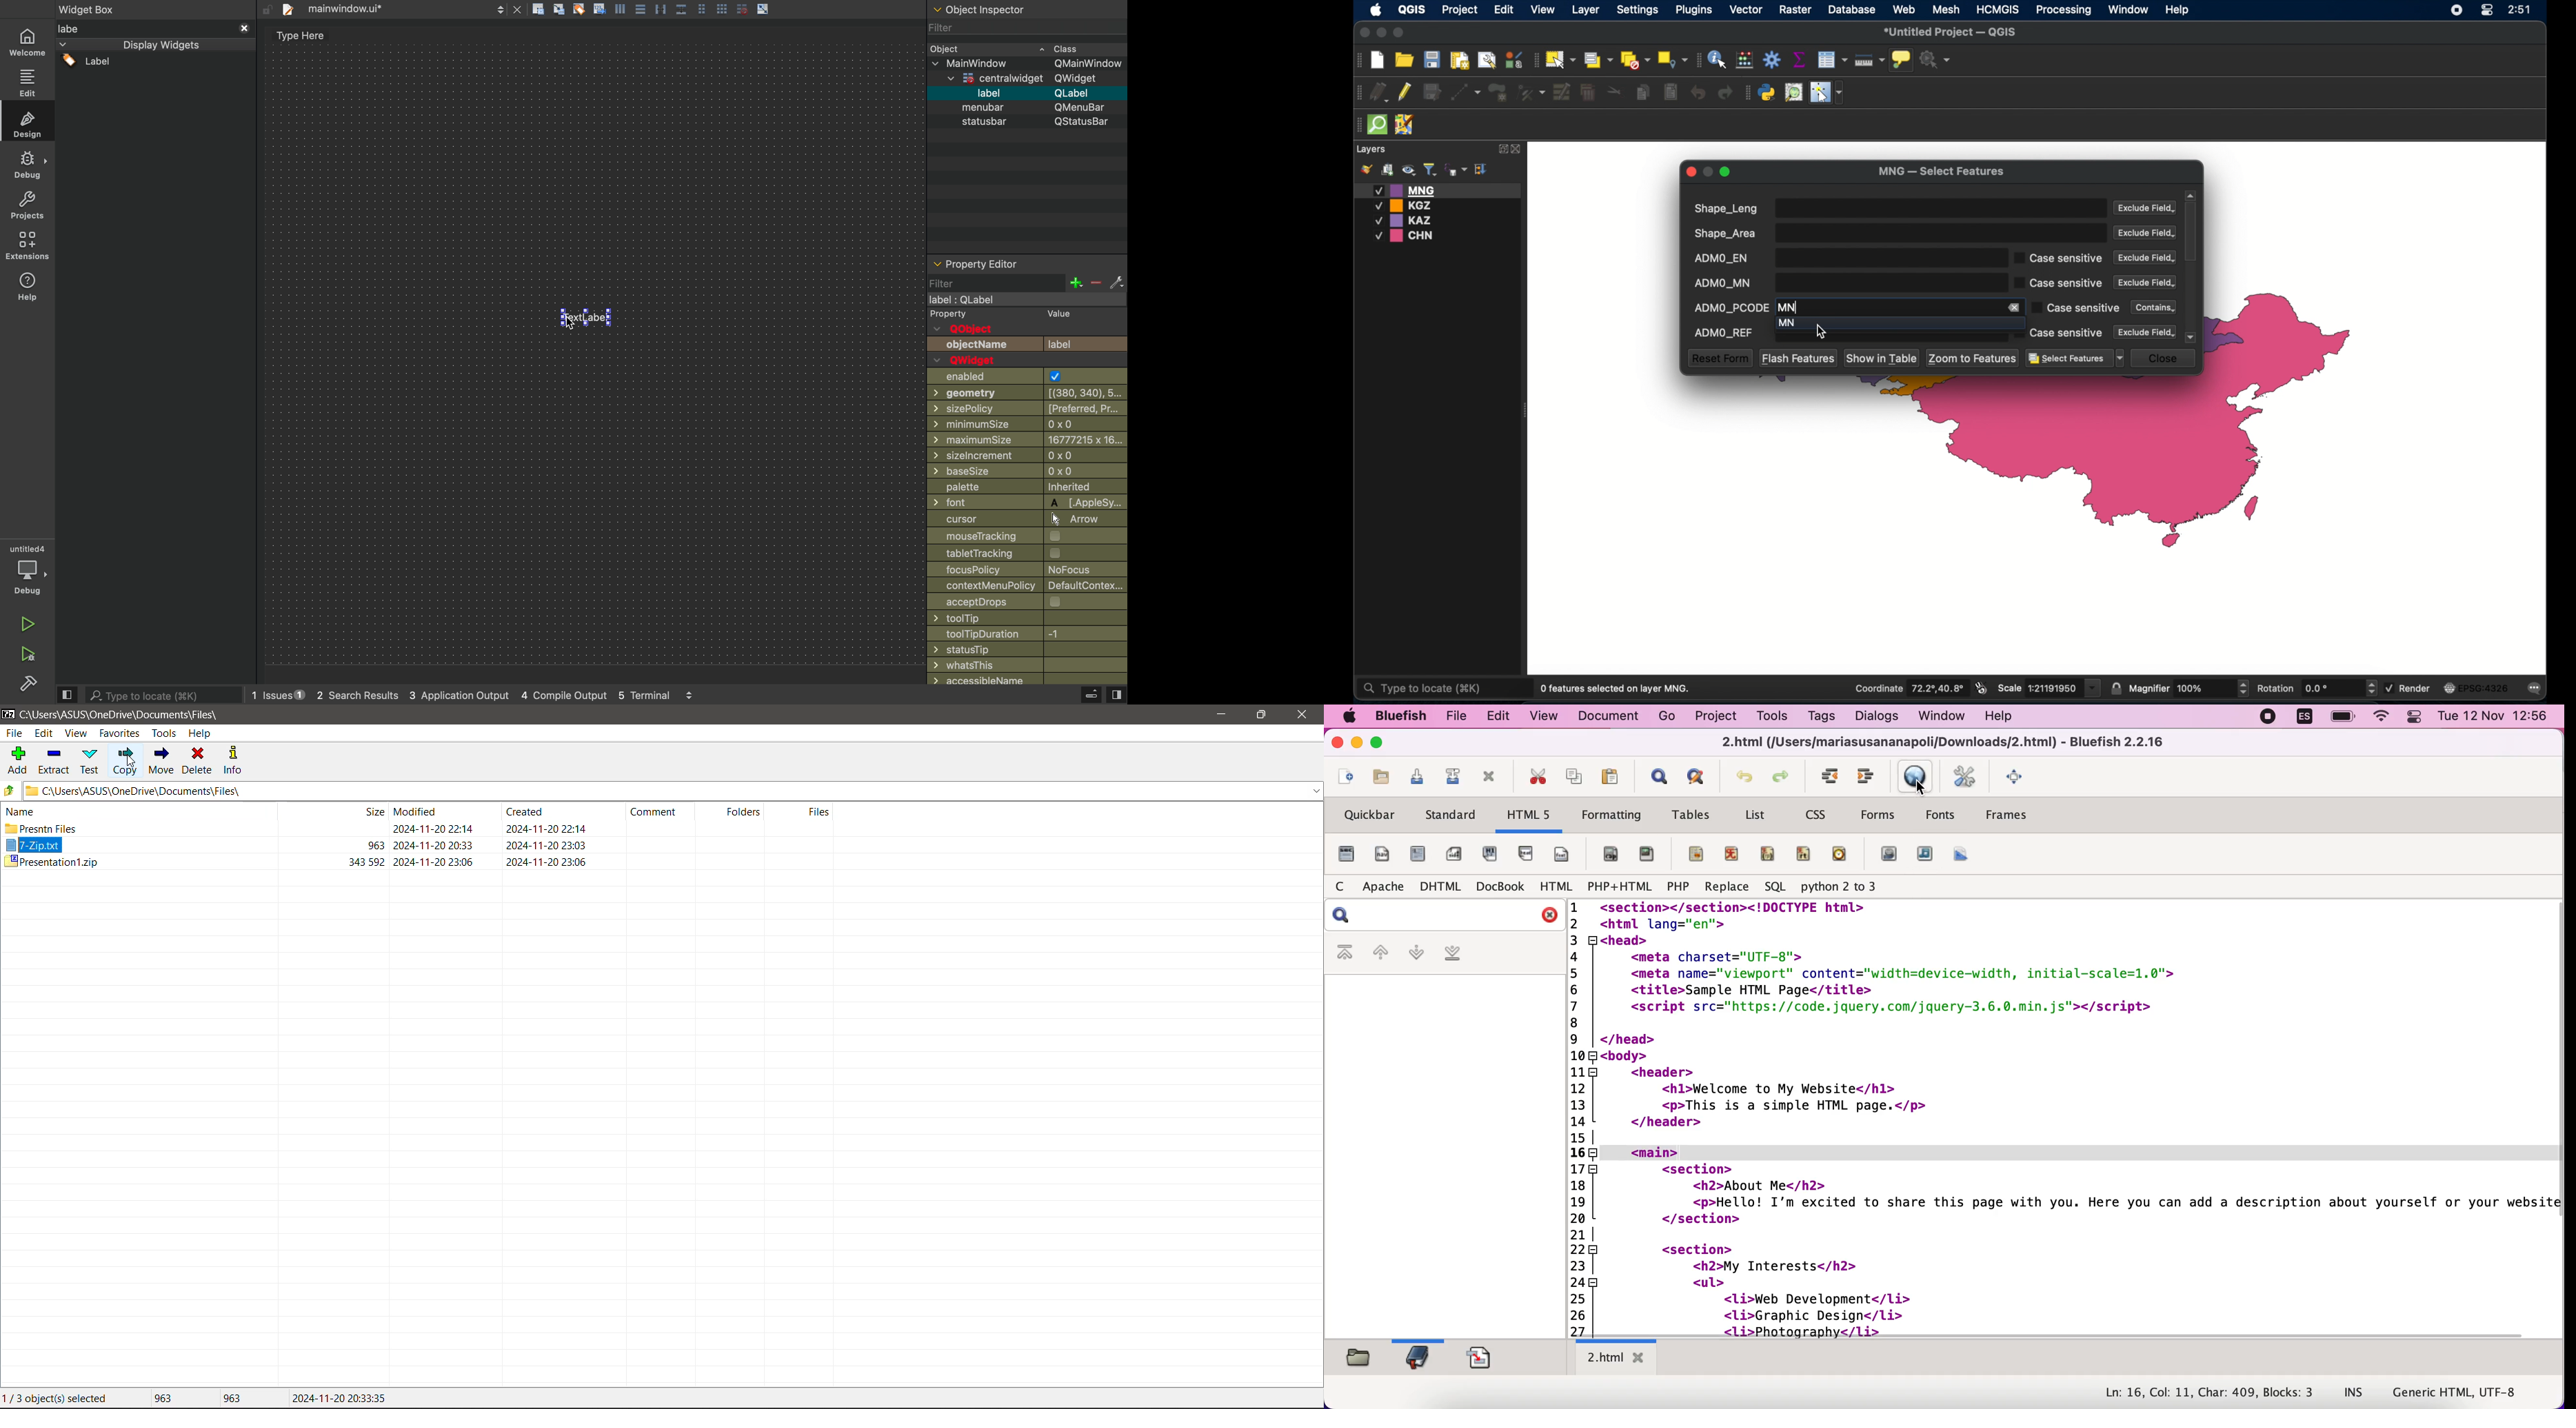 This screenshot has height=1428, width=2576. What do you see at coordinates (538, 11) in the screenshot?
I see `file actions` at bounding box center [538, 11].